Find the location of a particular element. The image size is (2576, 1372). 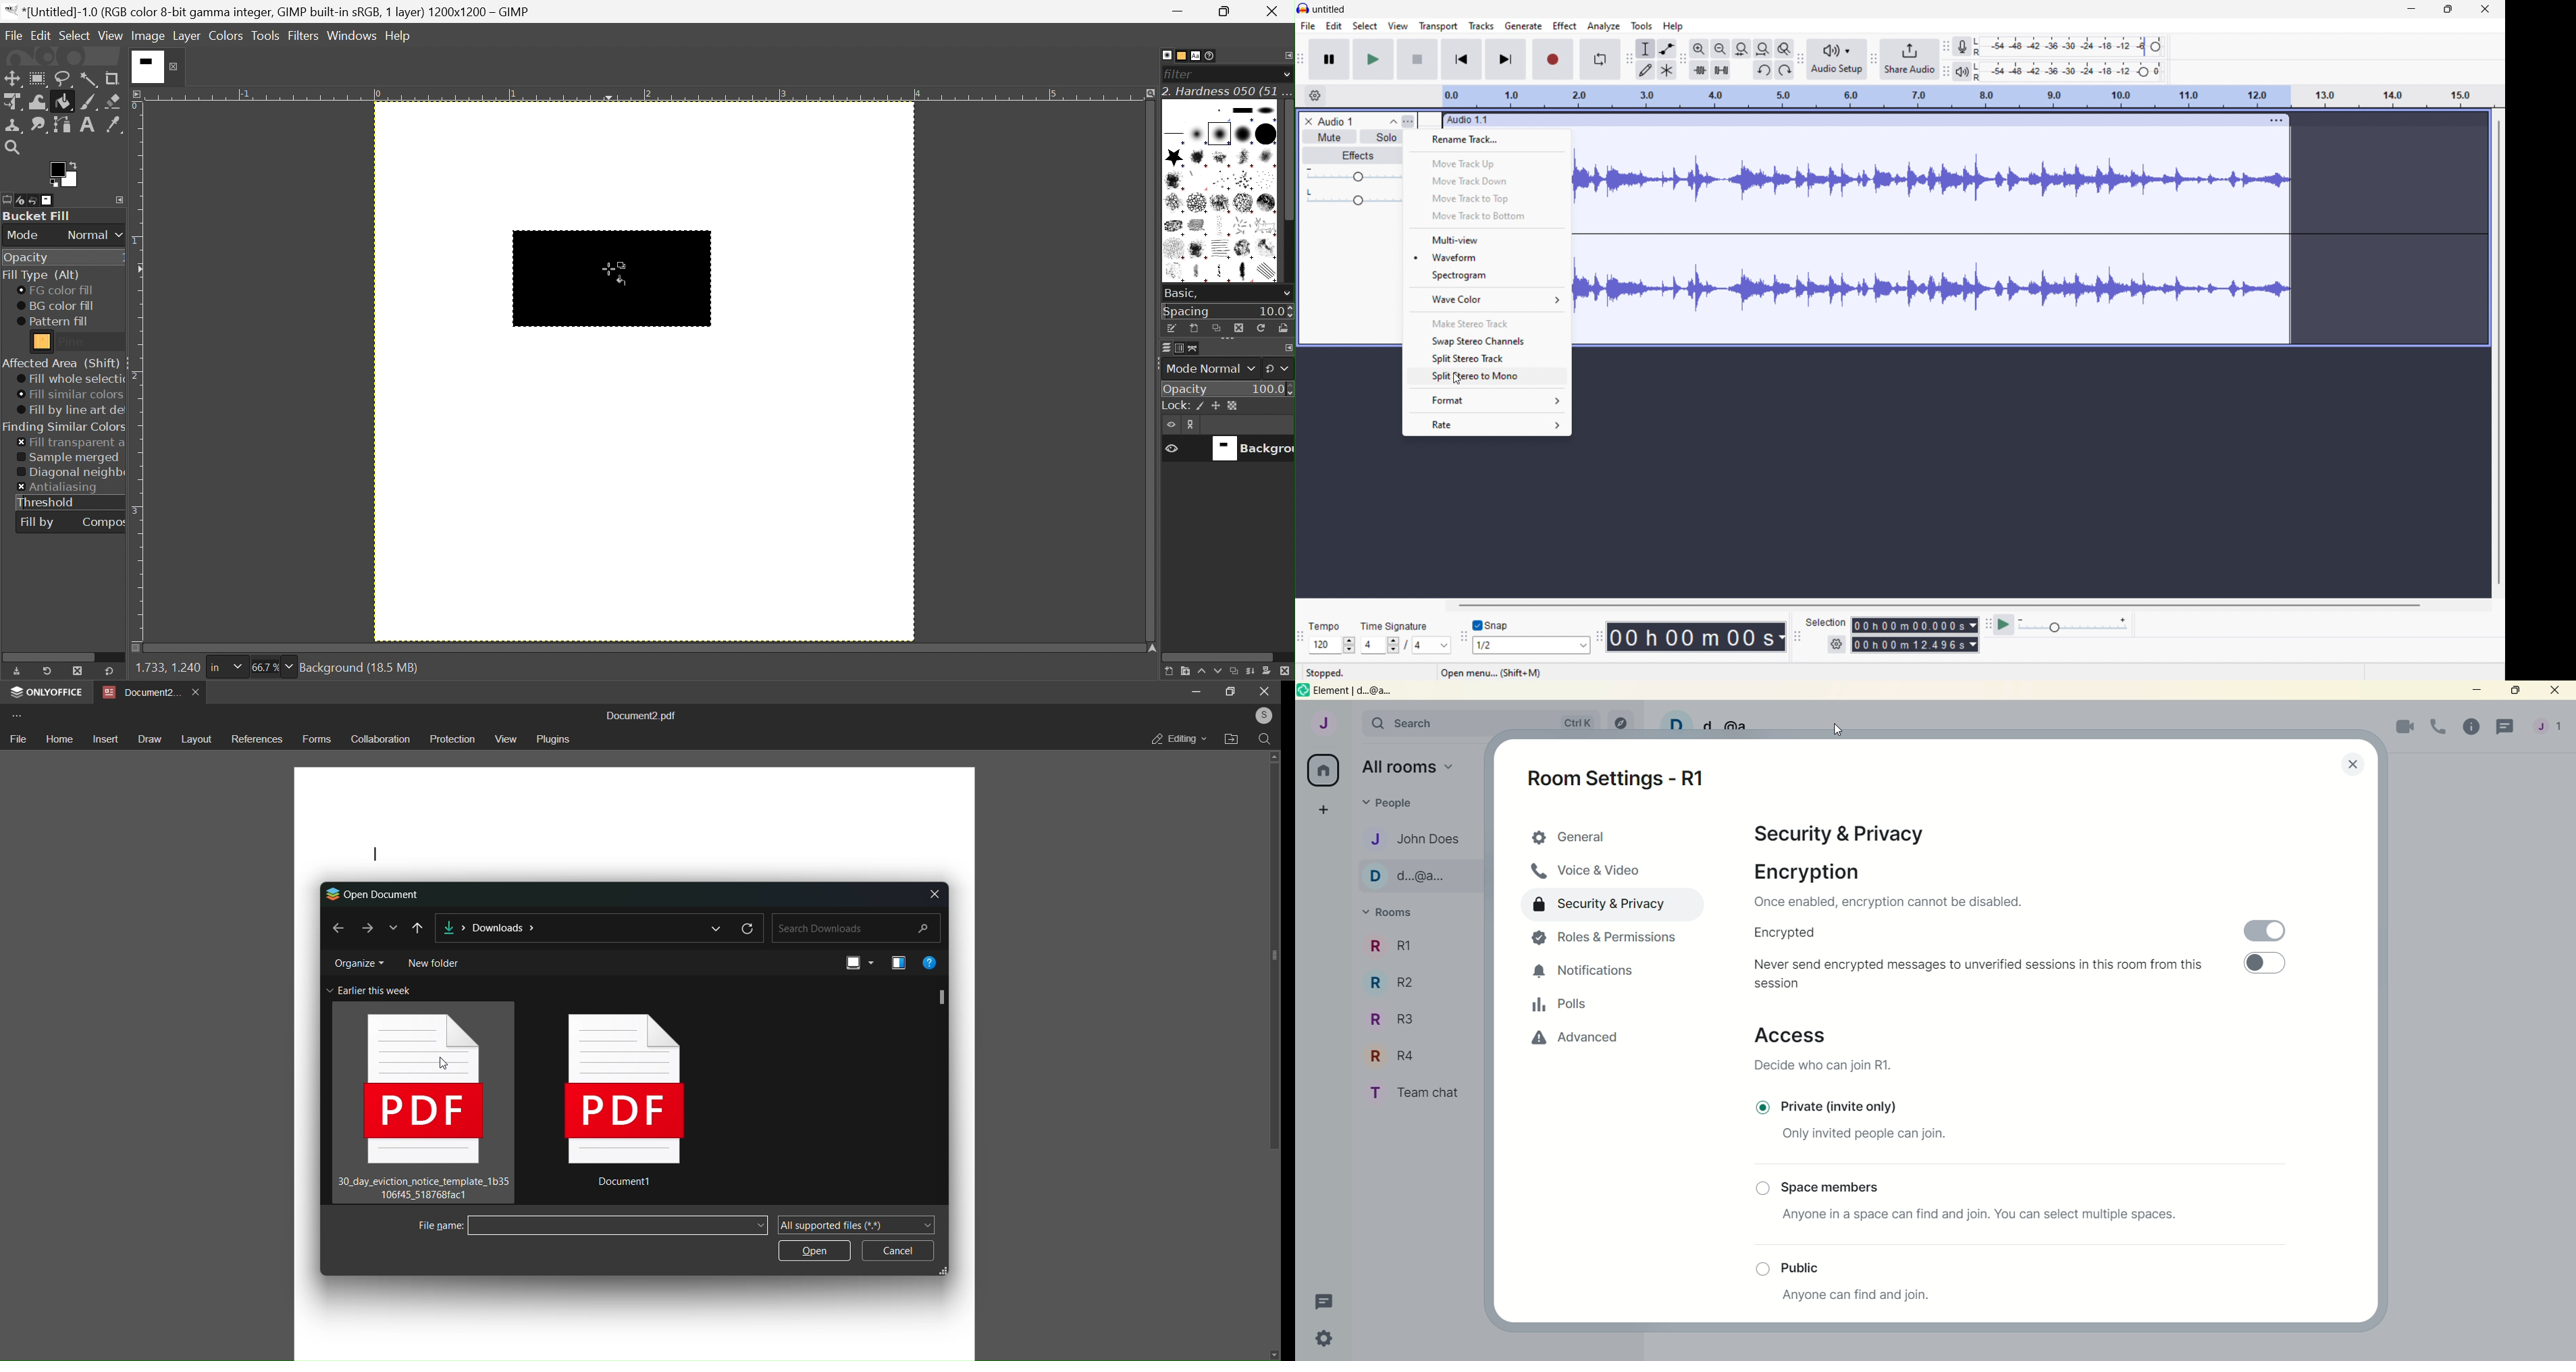

end time is located at coordinates (1915, 645).